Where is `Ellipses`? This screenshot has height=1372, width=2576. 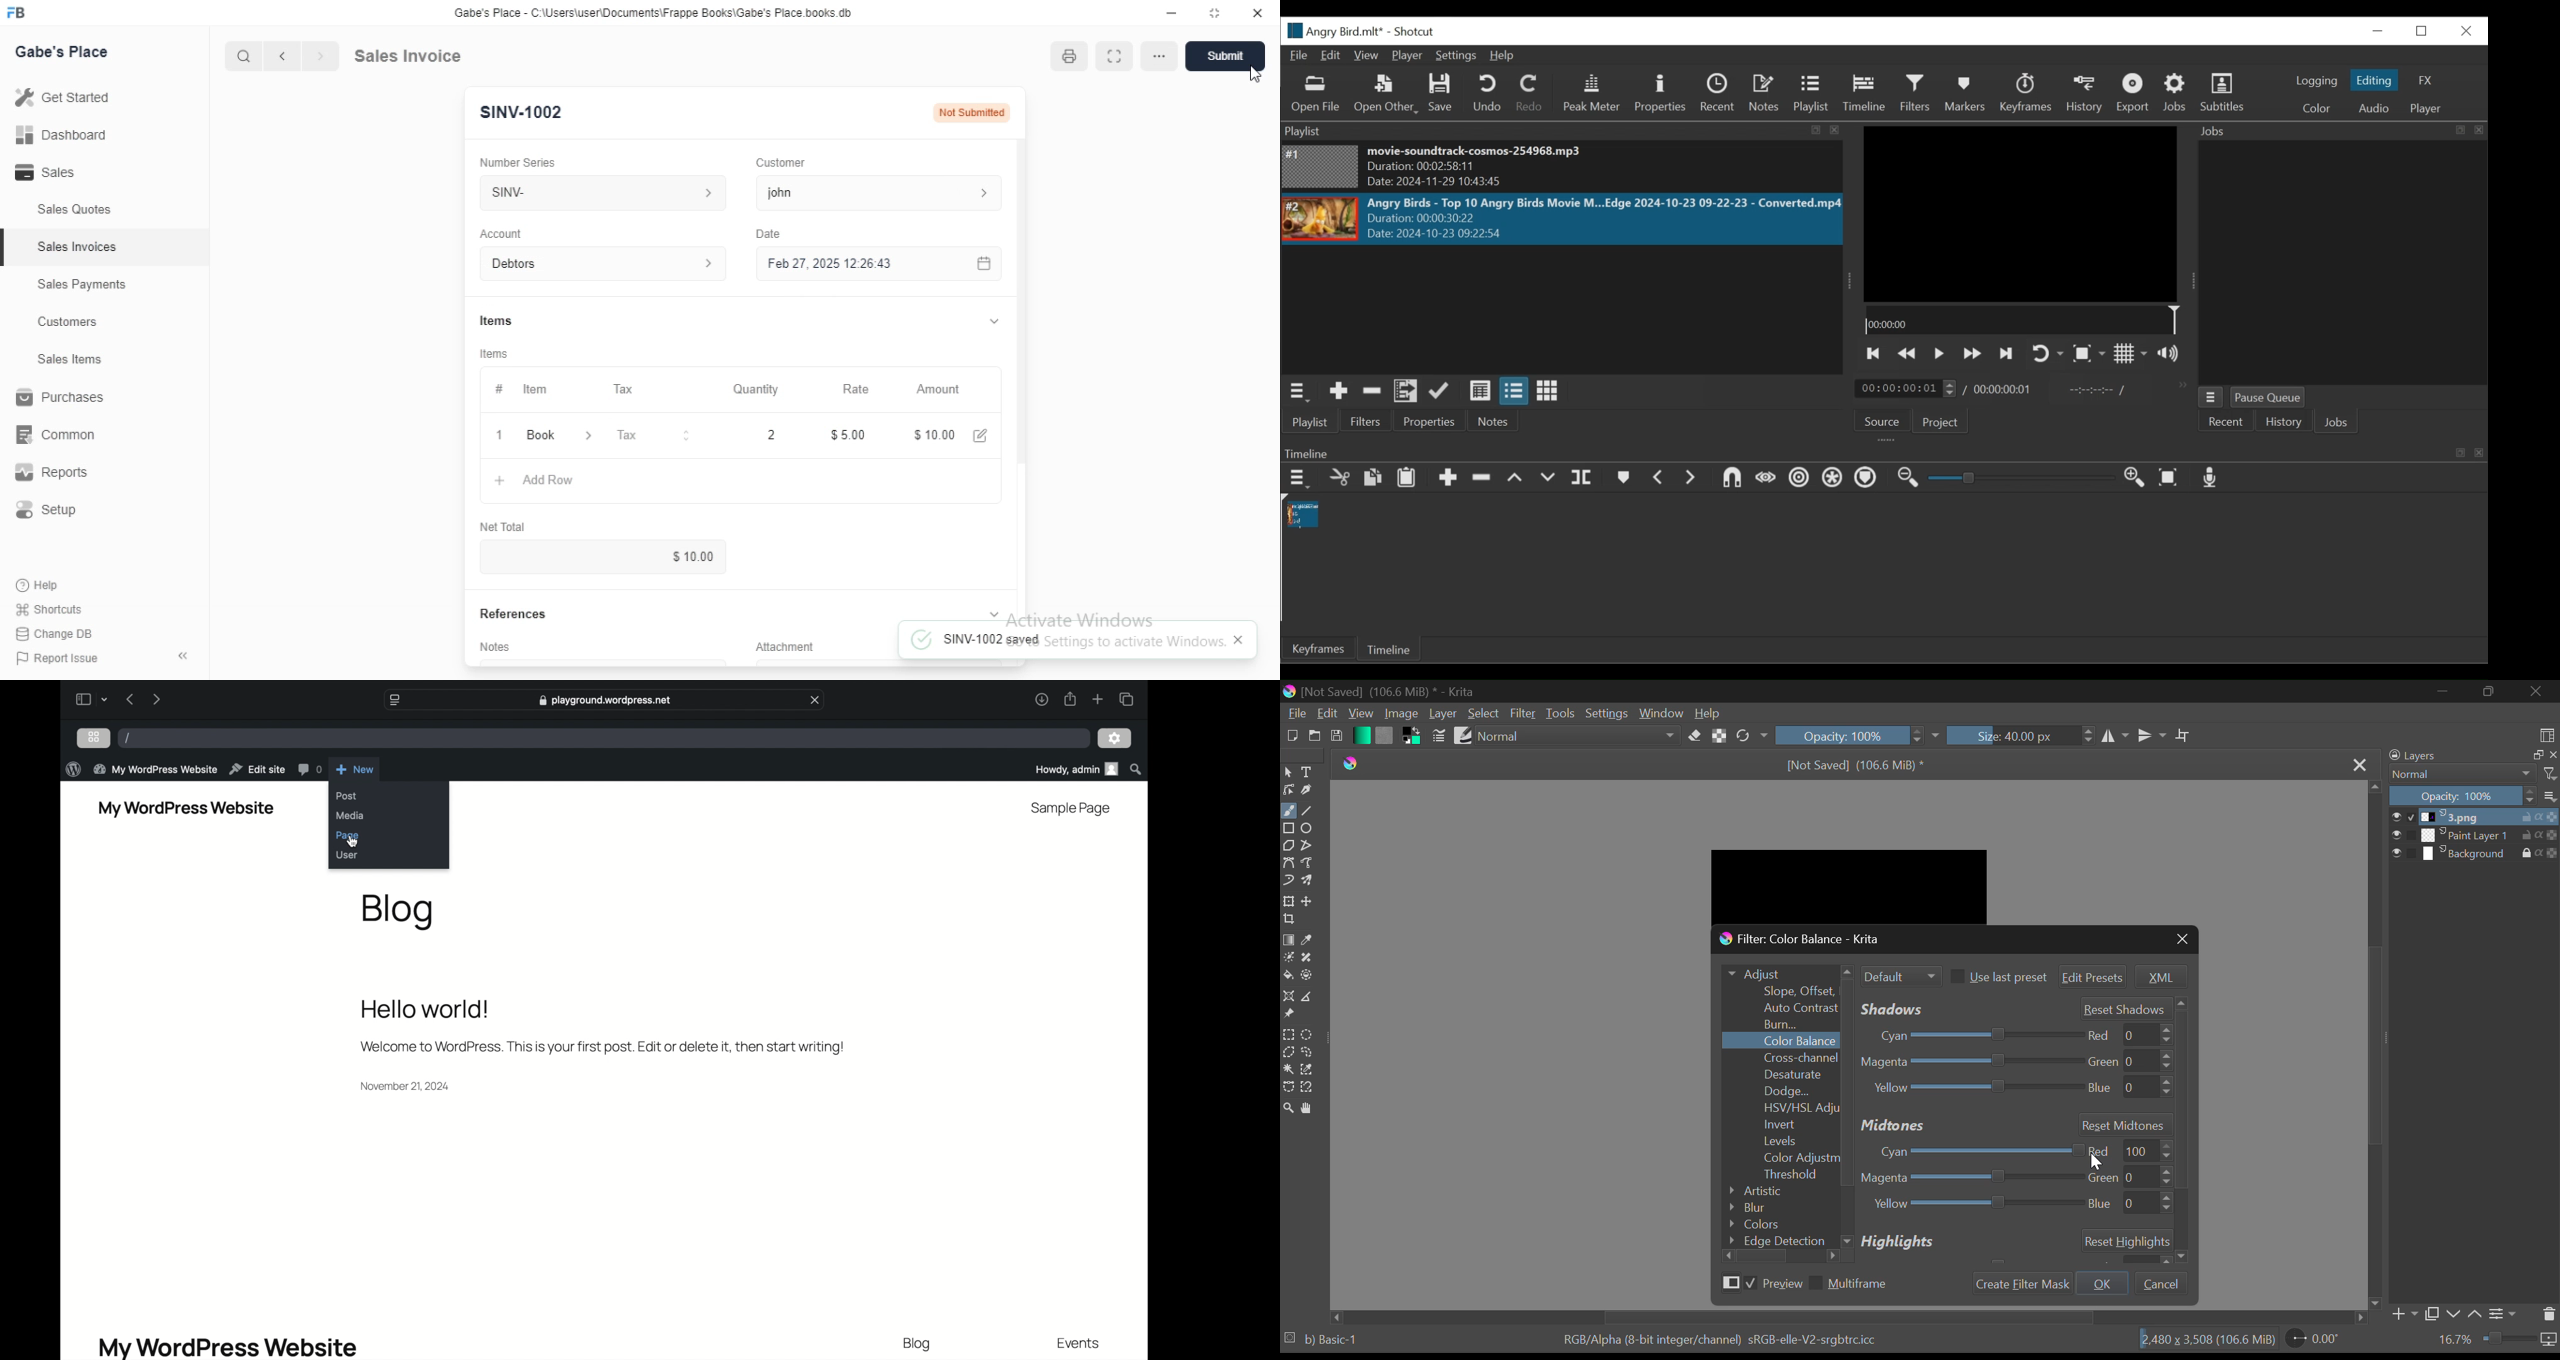
Ellipses is located at coordinates (1309, 829).